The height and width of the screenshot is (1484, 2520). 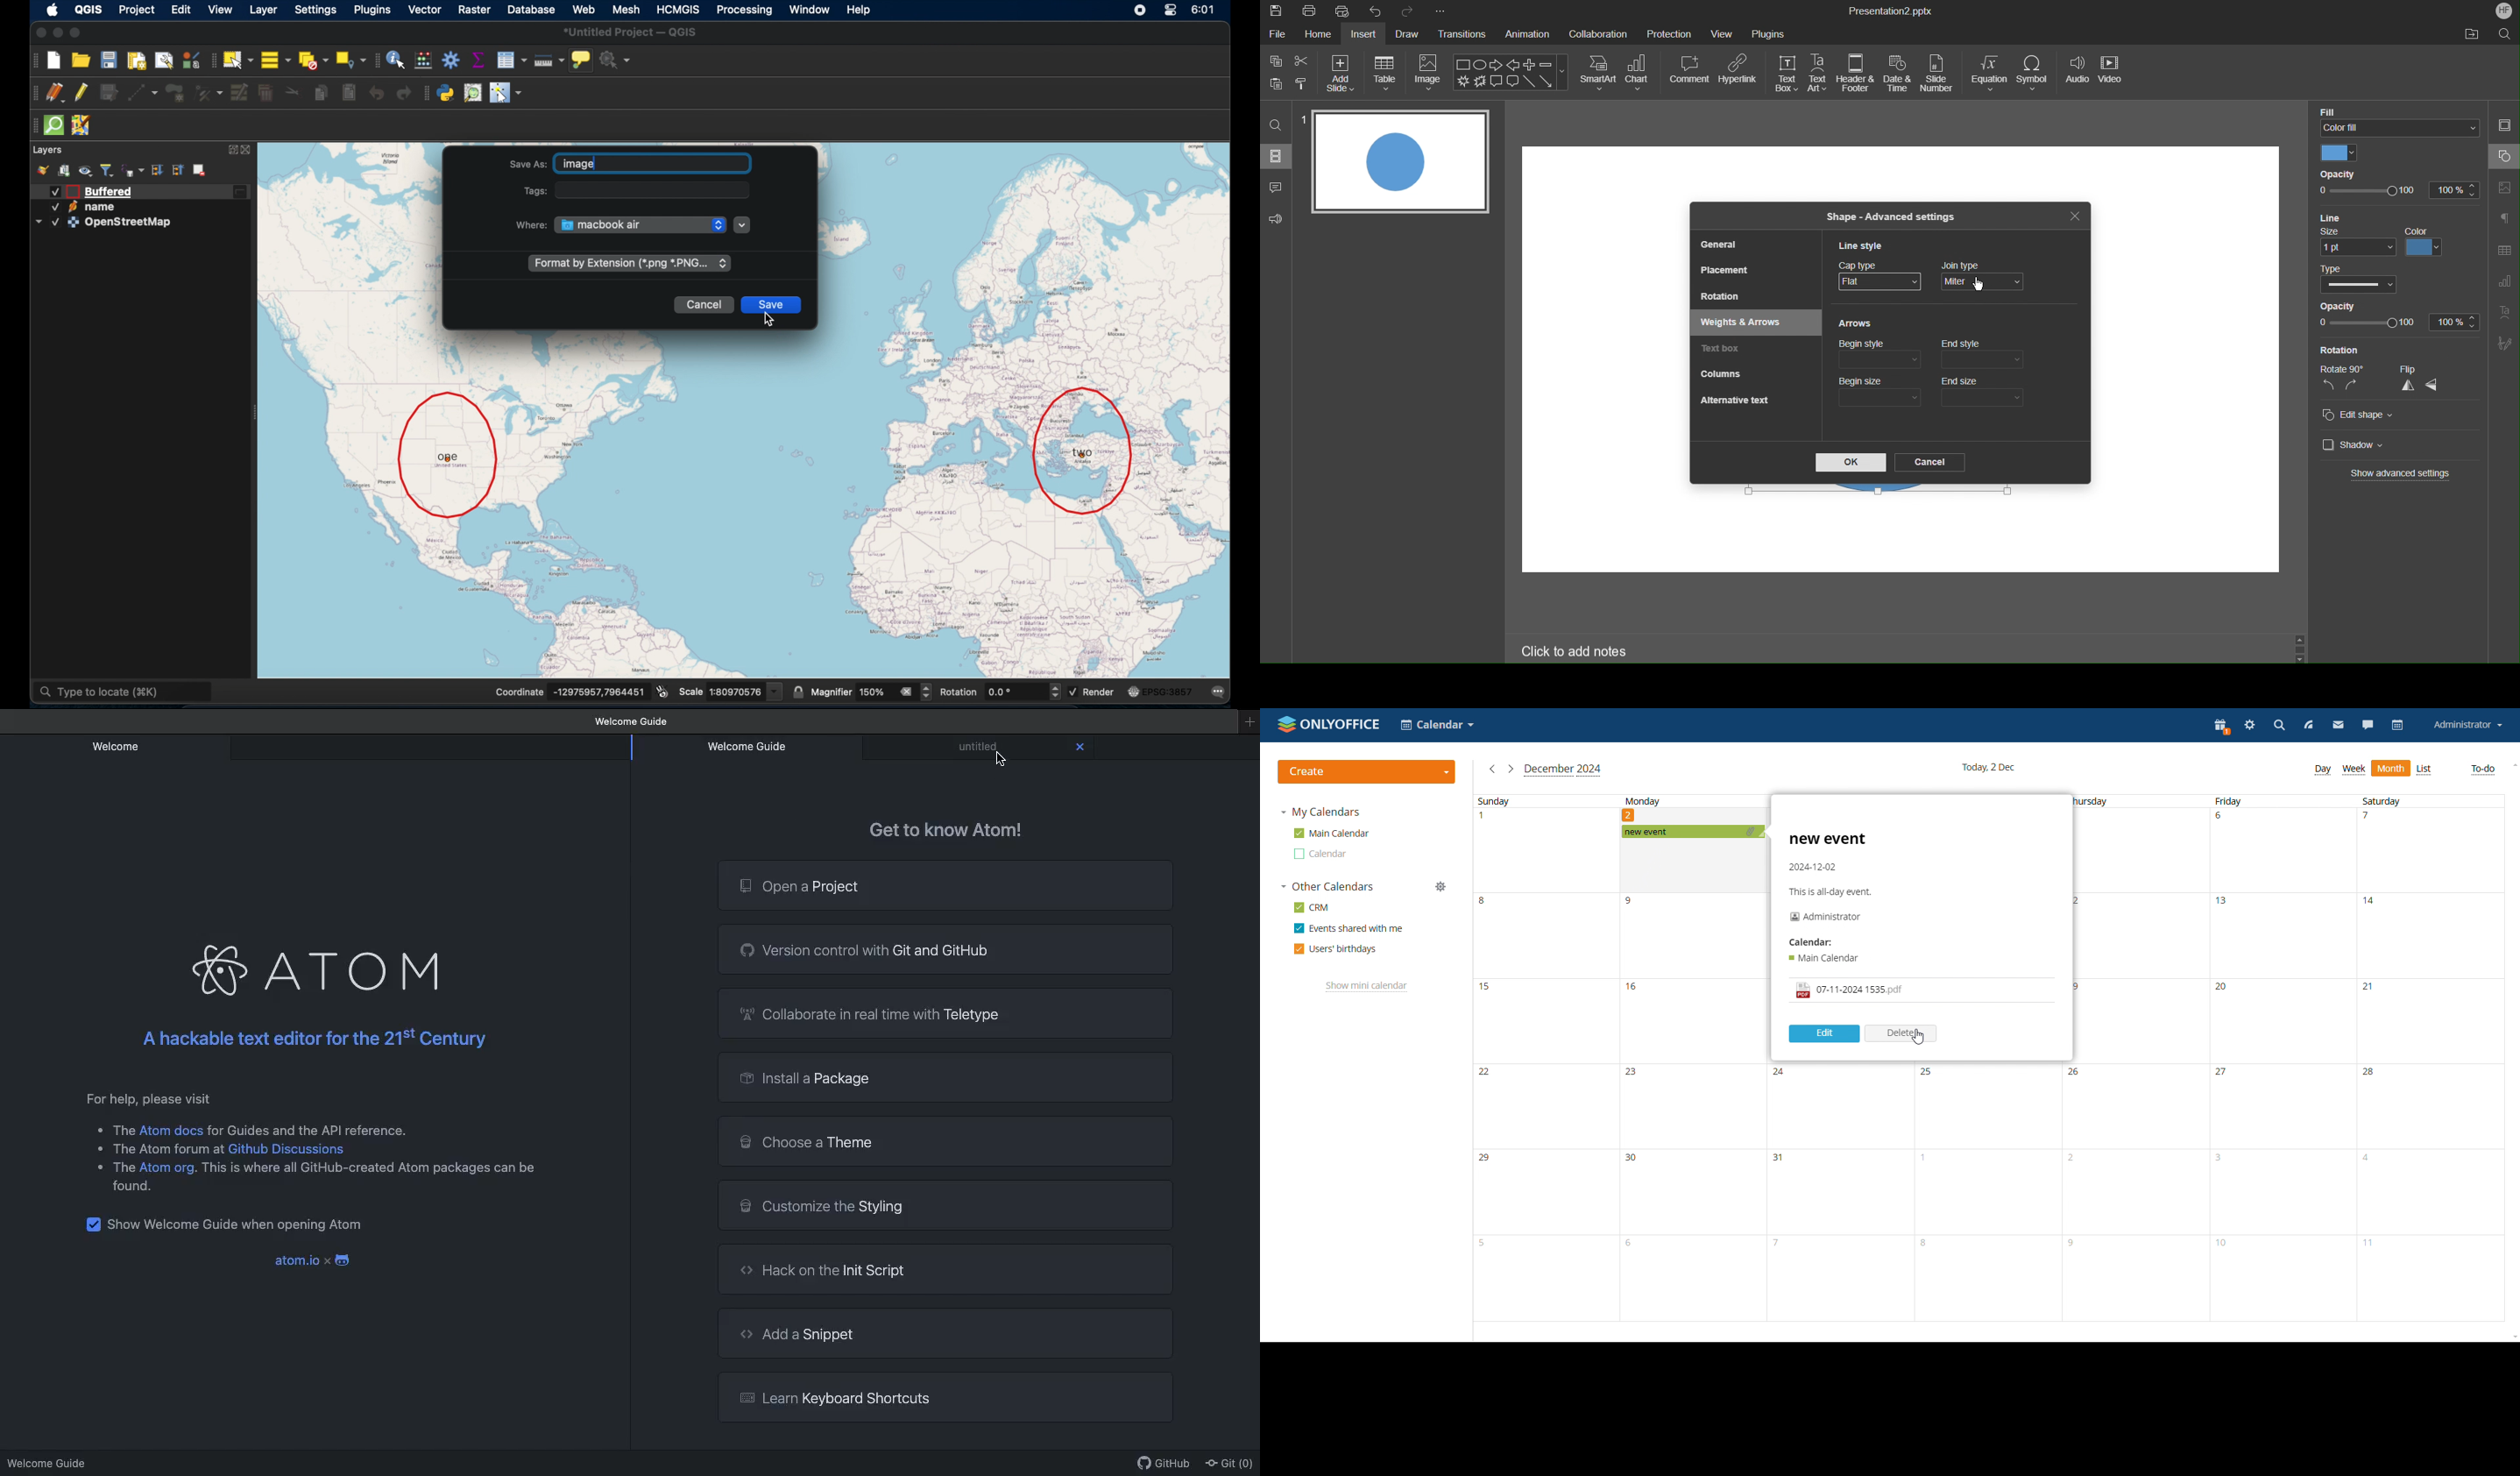 What do you see at coordinates (1786, 74) in the screenshot?
I see `Text Box` at bounding box center [1786, 74].